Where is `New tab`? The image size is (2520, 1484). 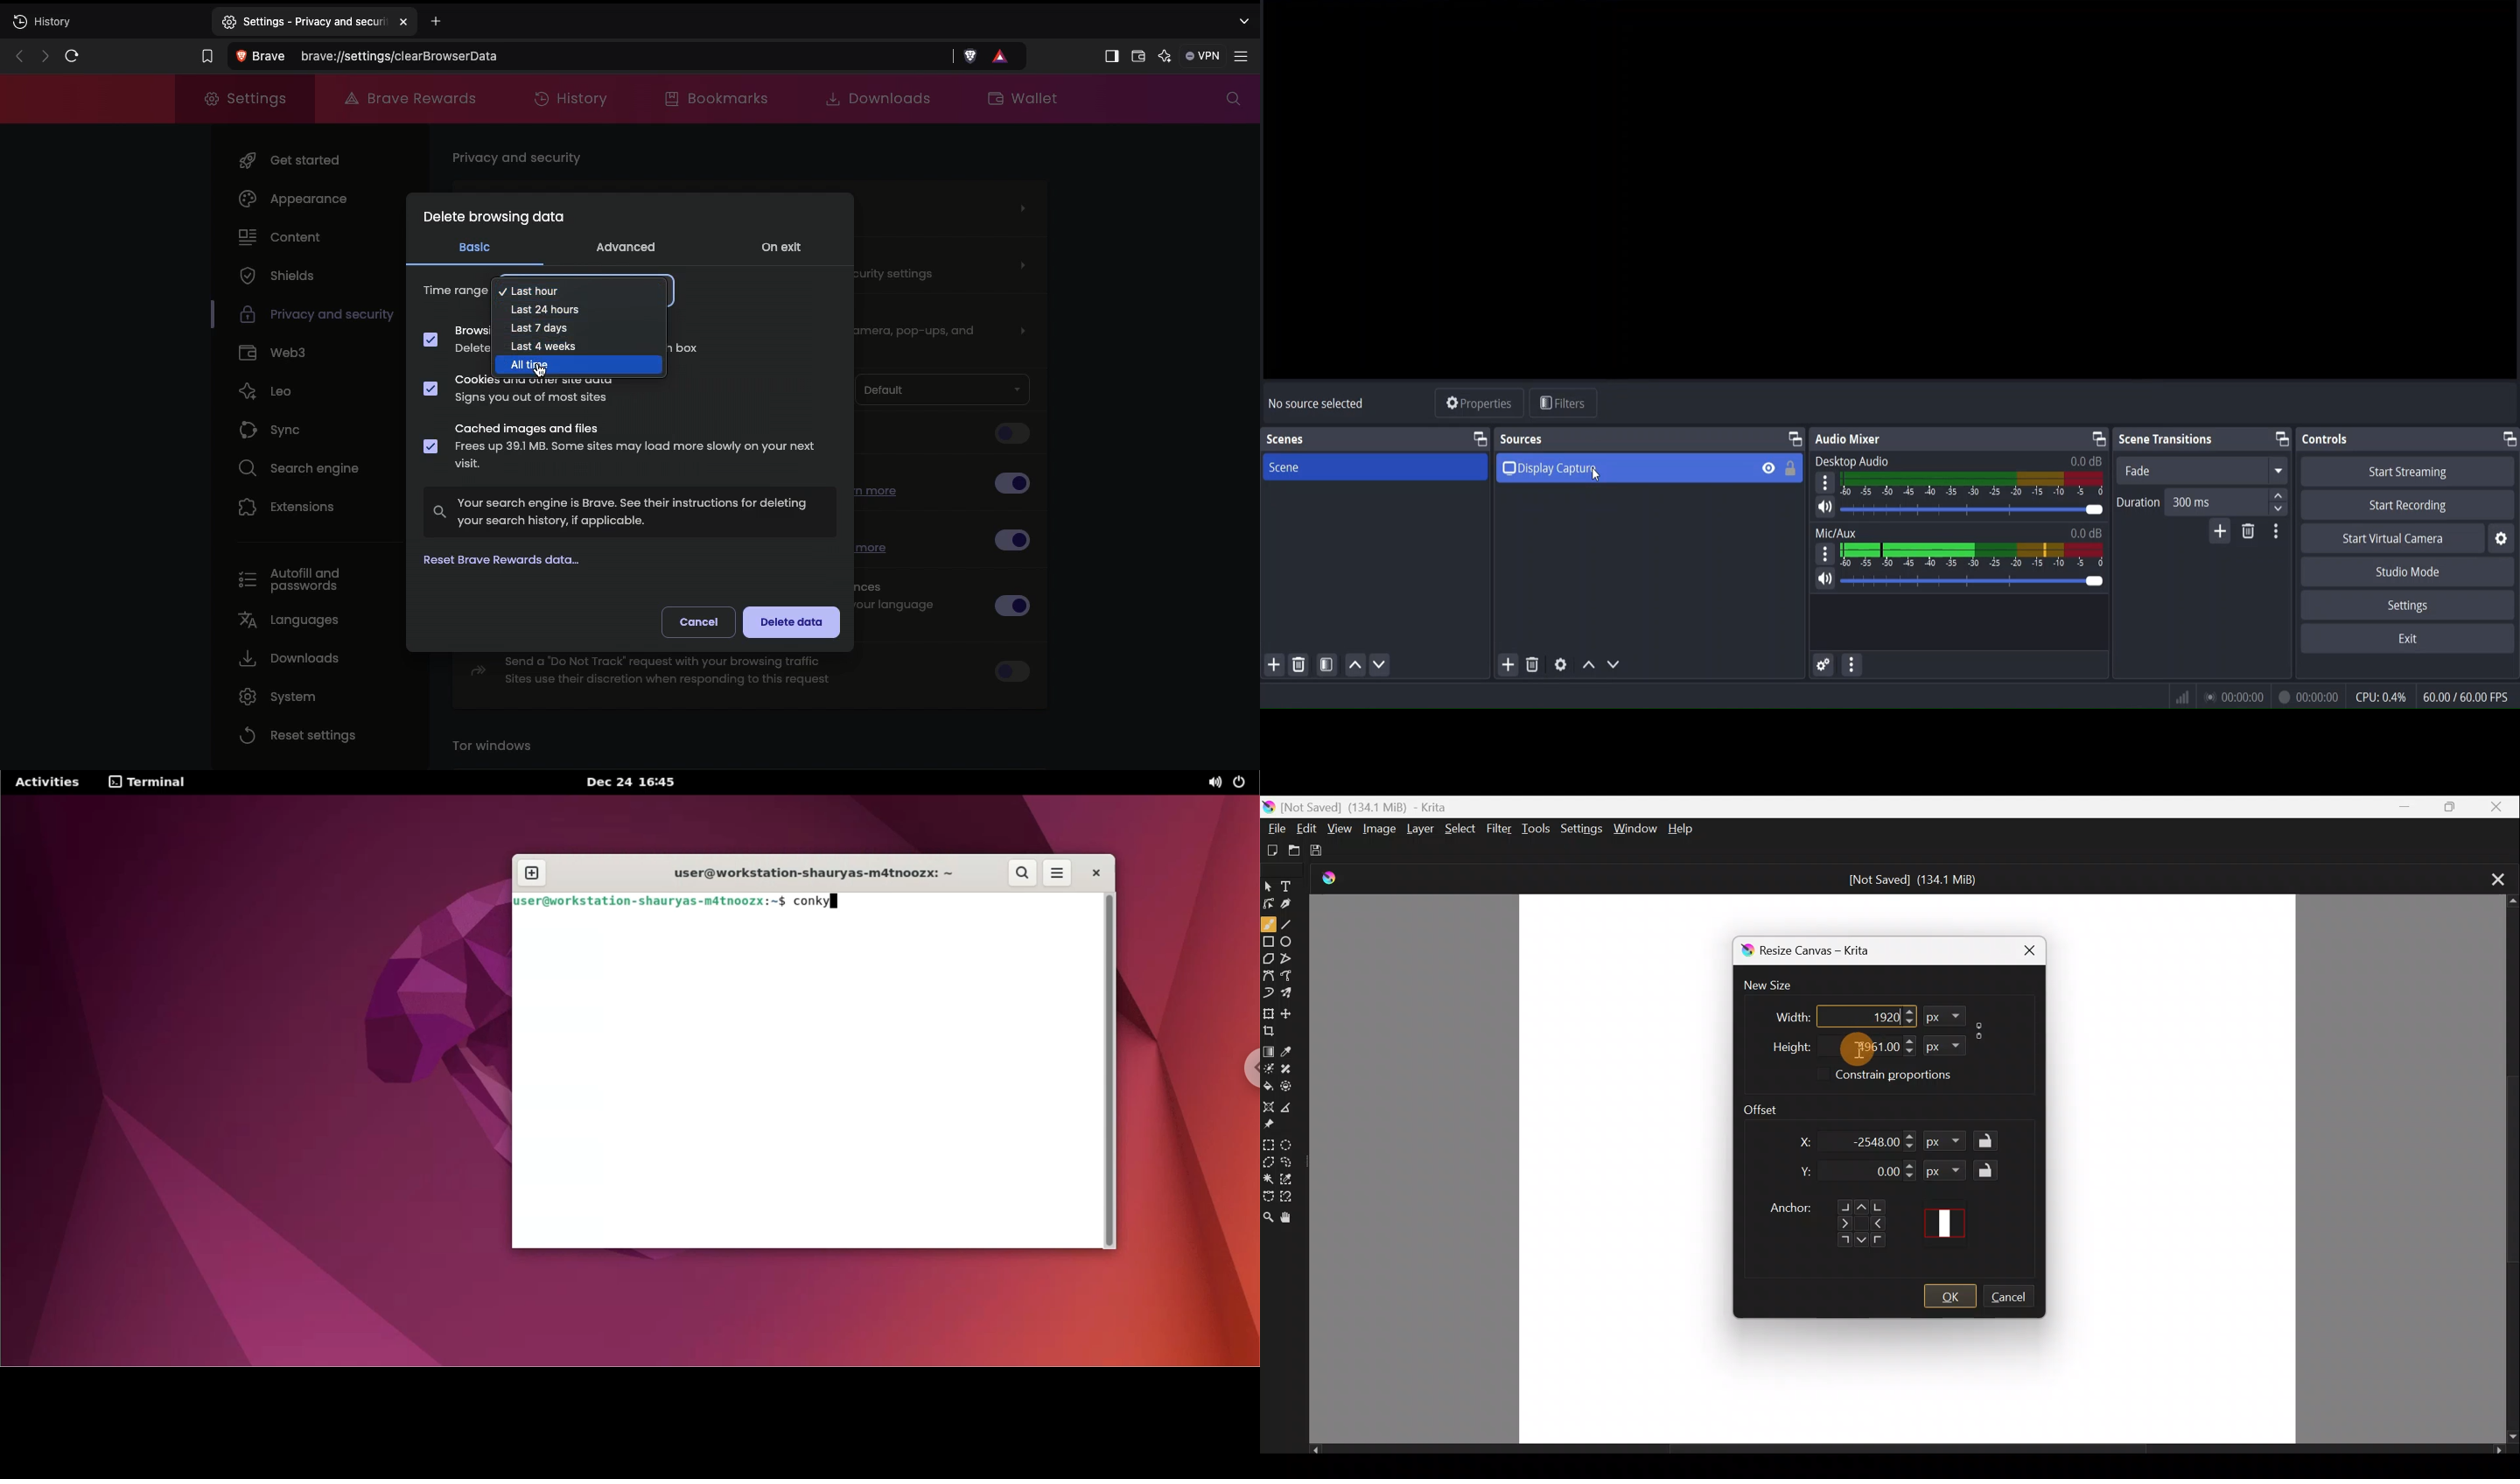
New tab is located at coordinates (104, 24).